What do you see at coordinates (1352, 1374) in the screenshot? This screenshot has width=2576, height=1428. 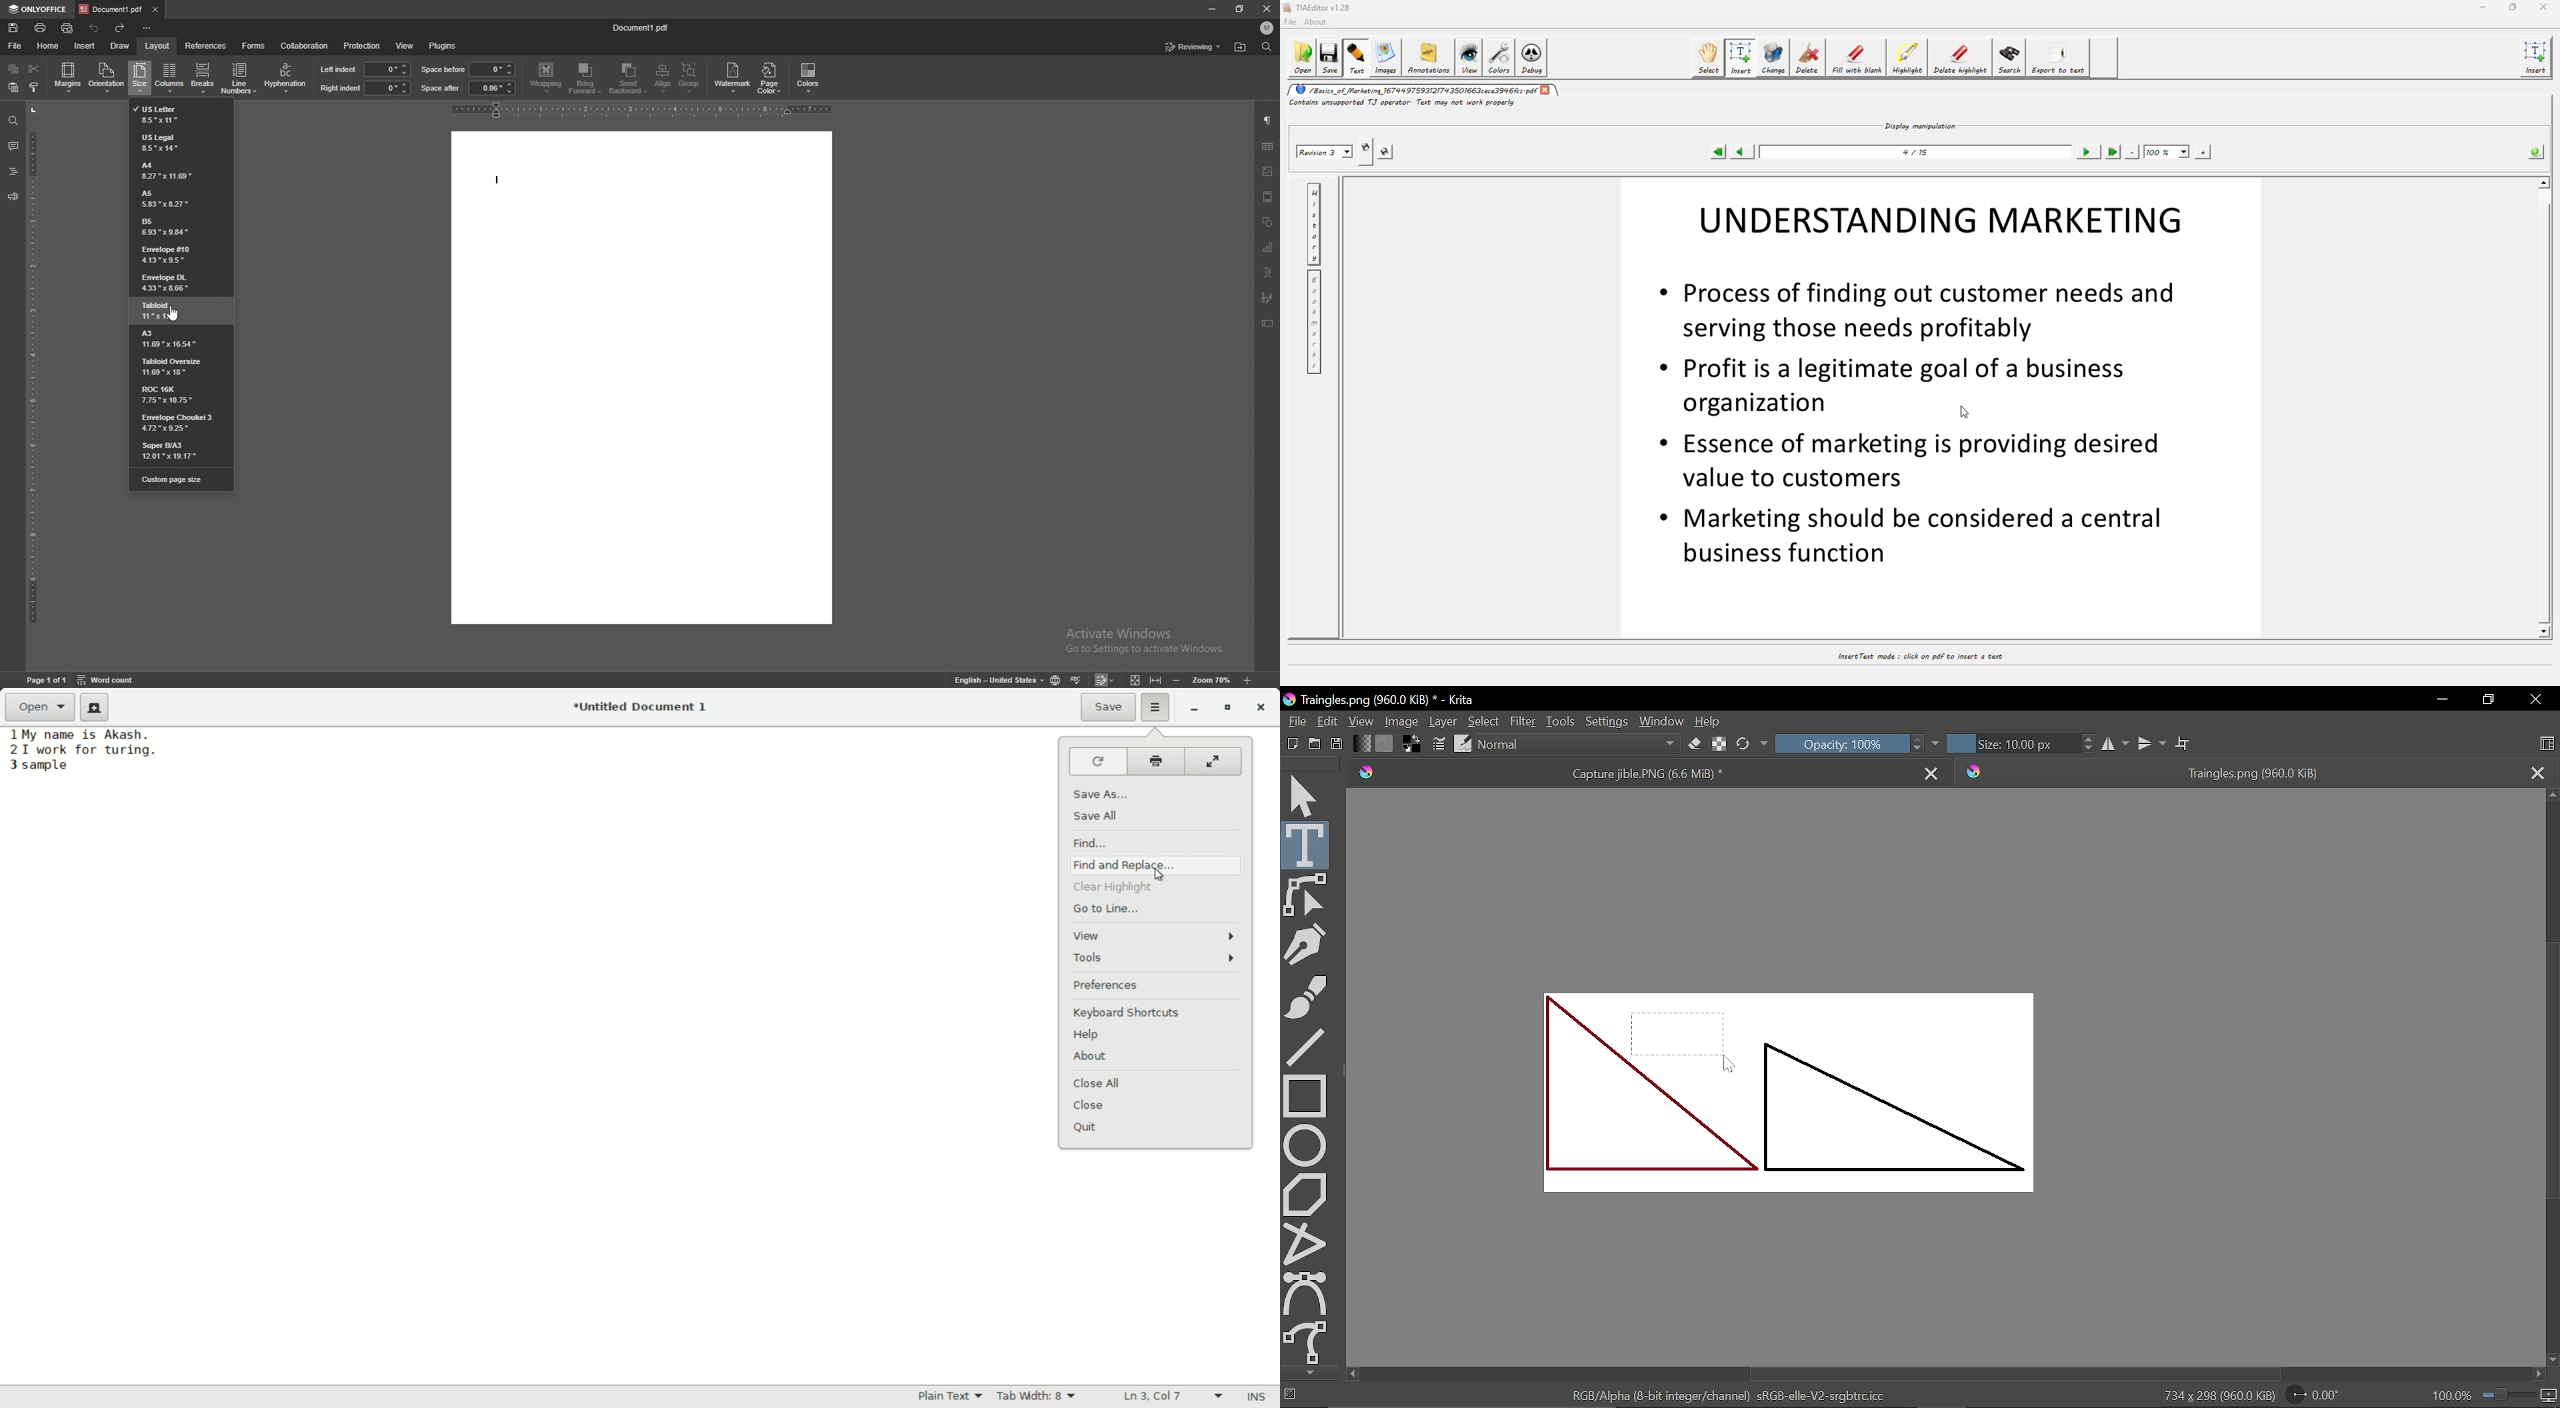 I see `Move left` at bounding box center [1352, 1374].